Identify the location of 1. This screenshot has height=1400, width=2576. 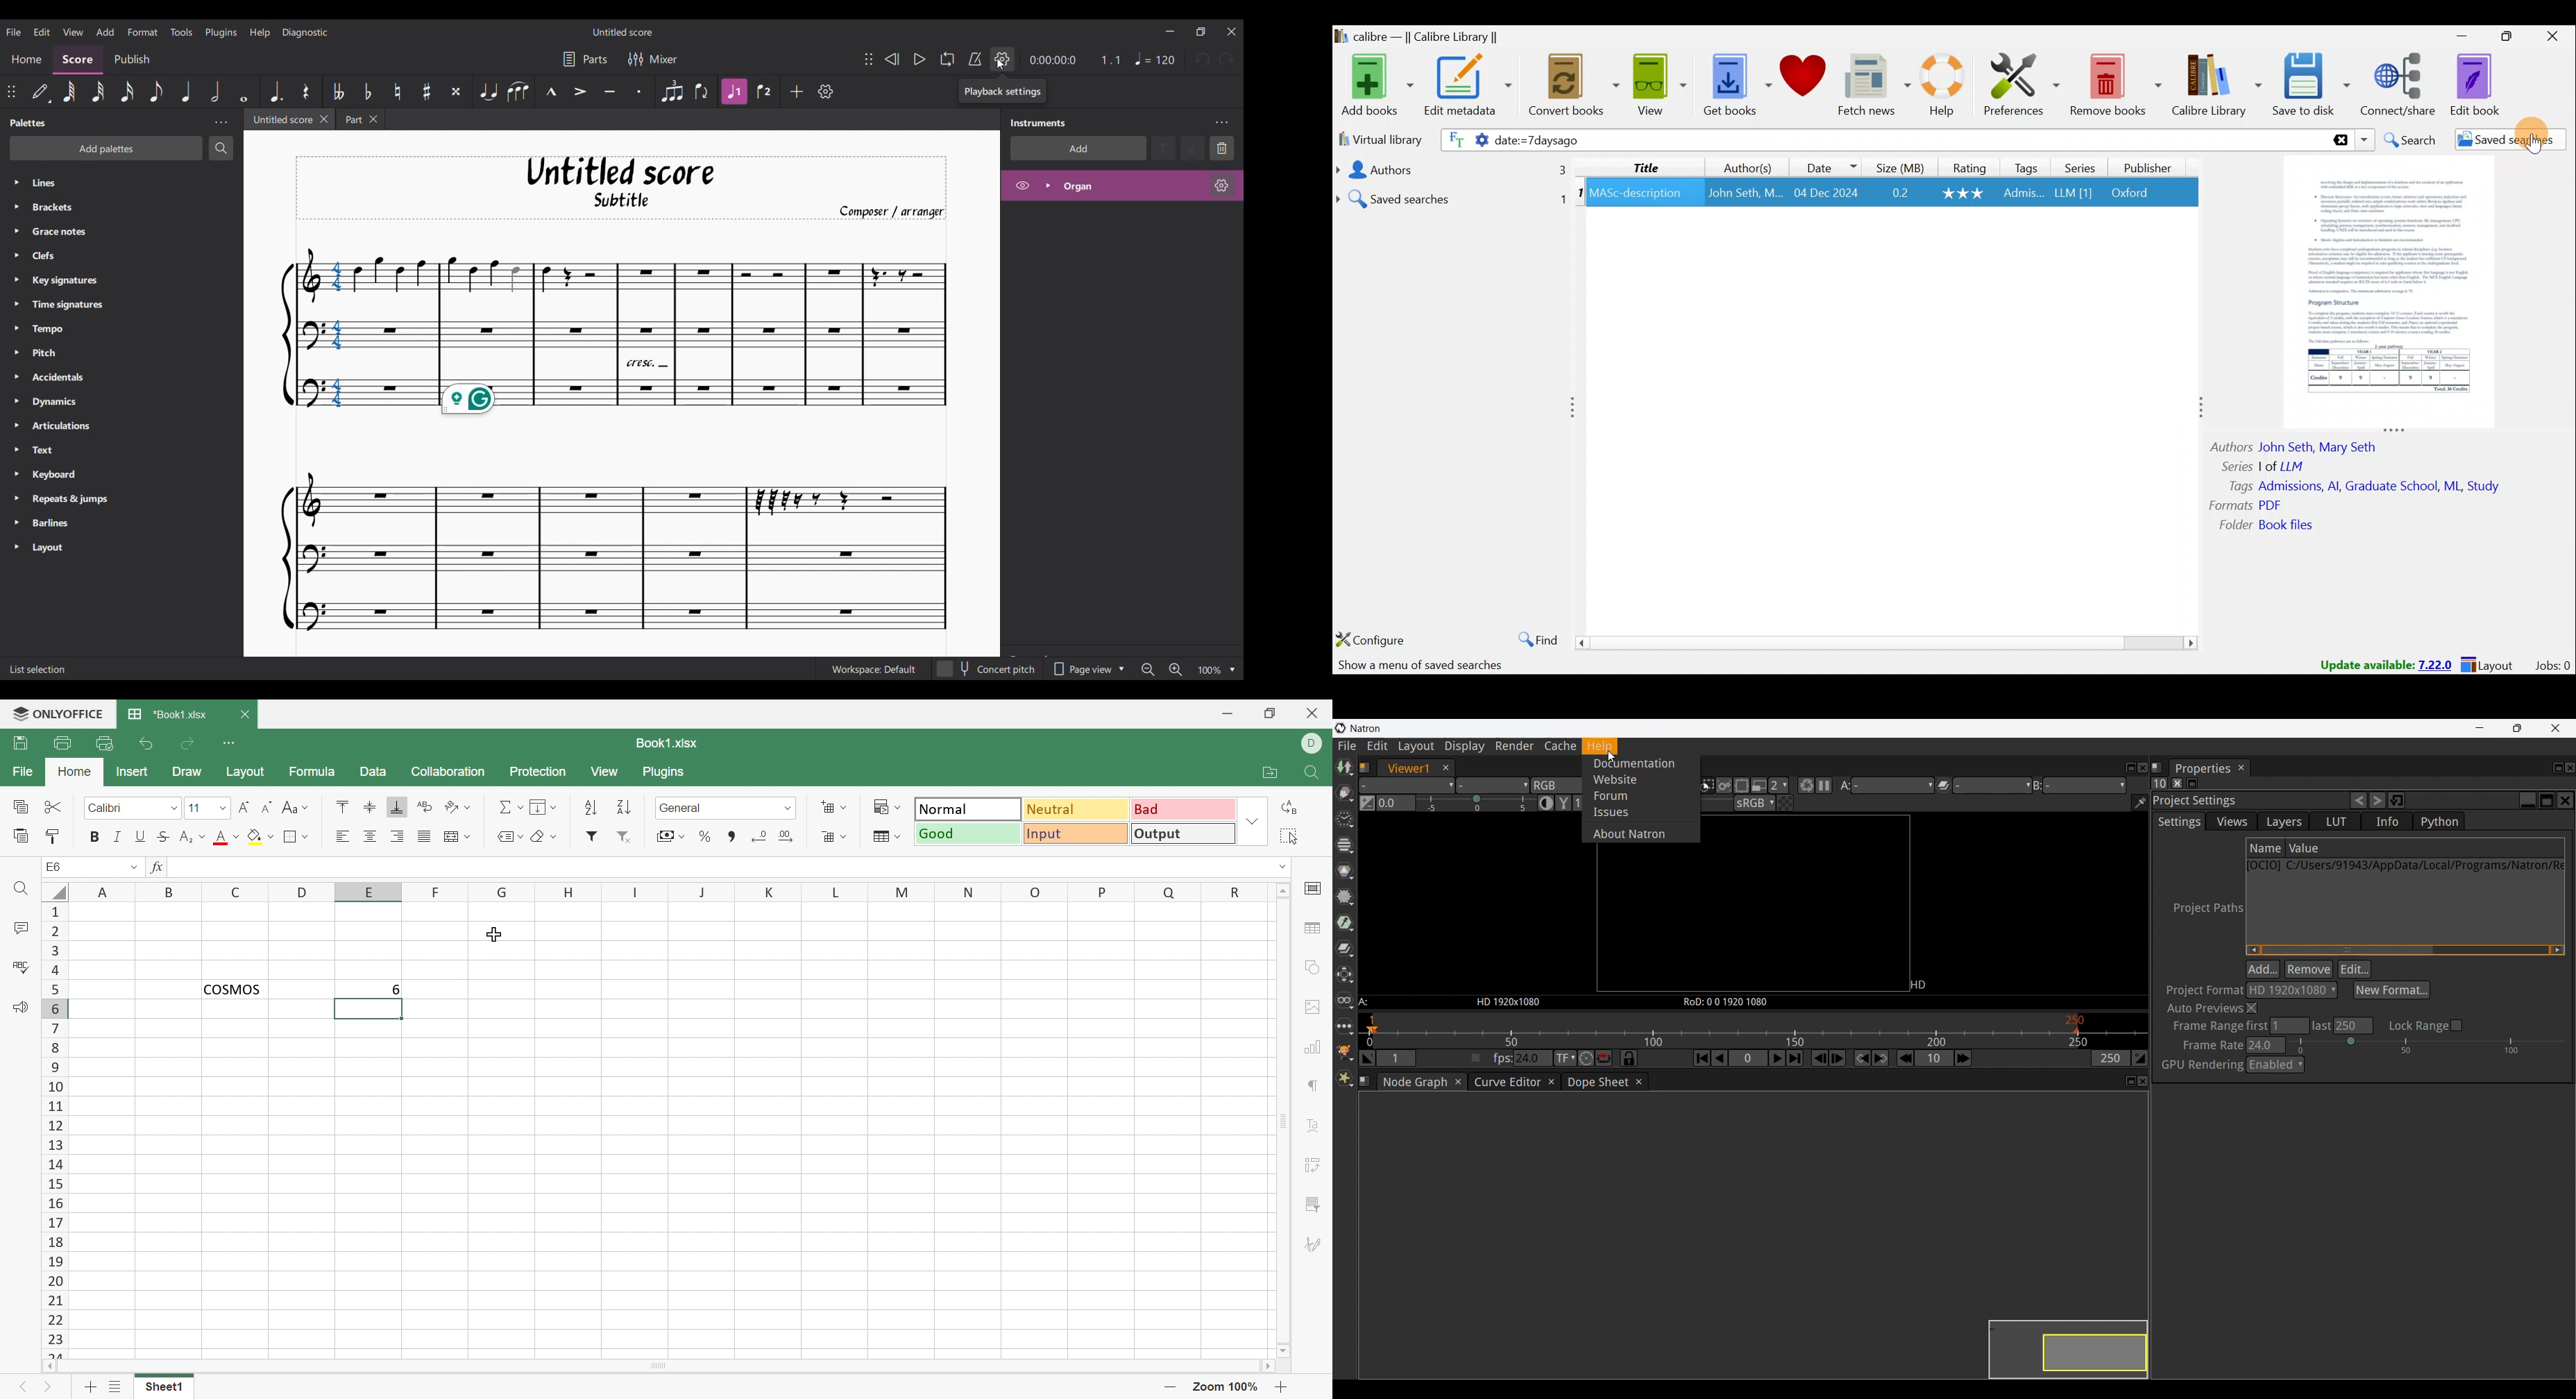
(1580, 195).